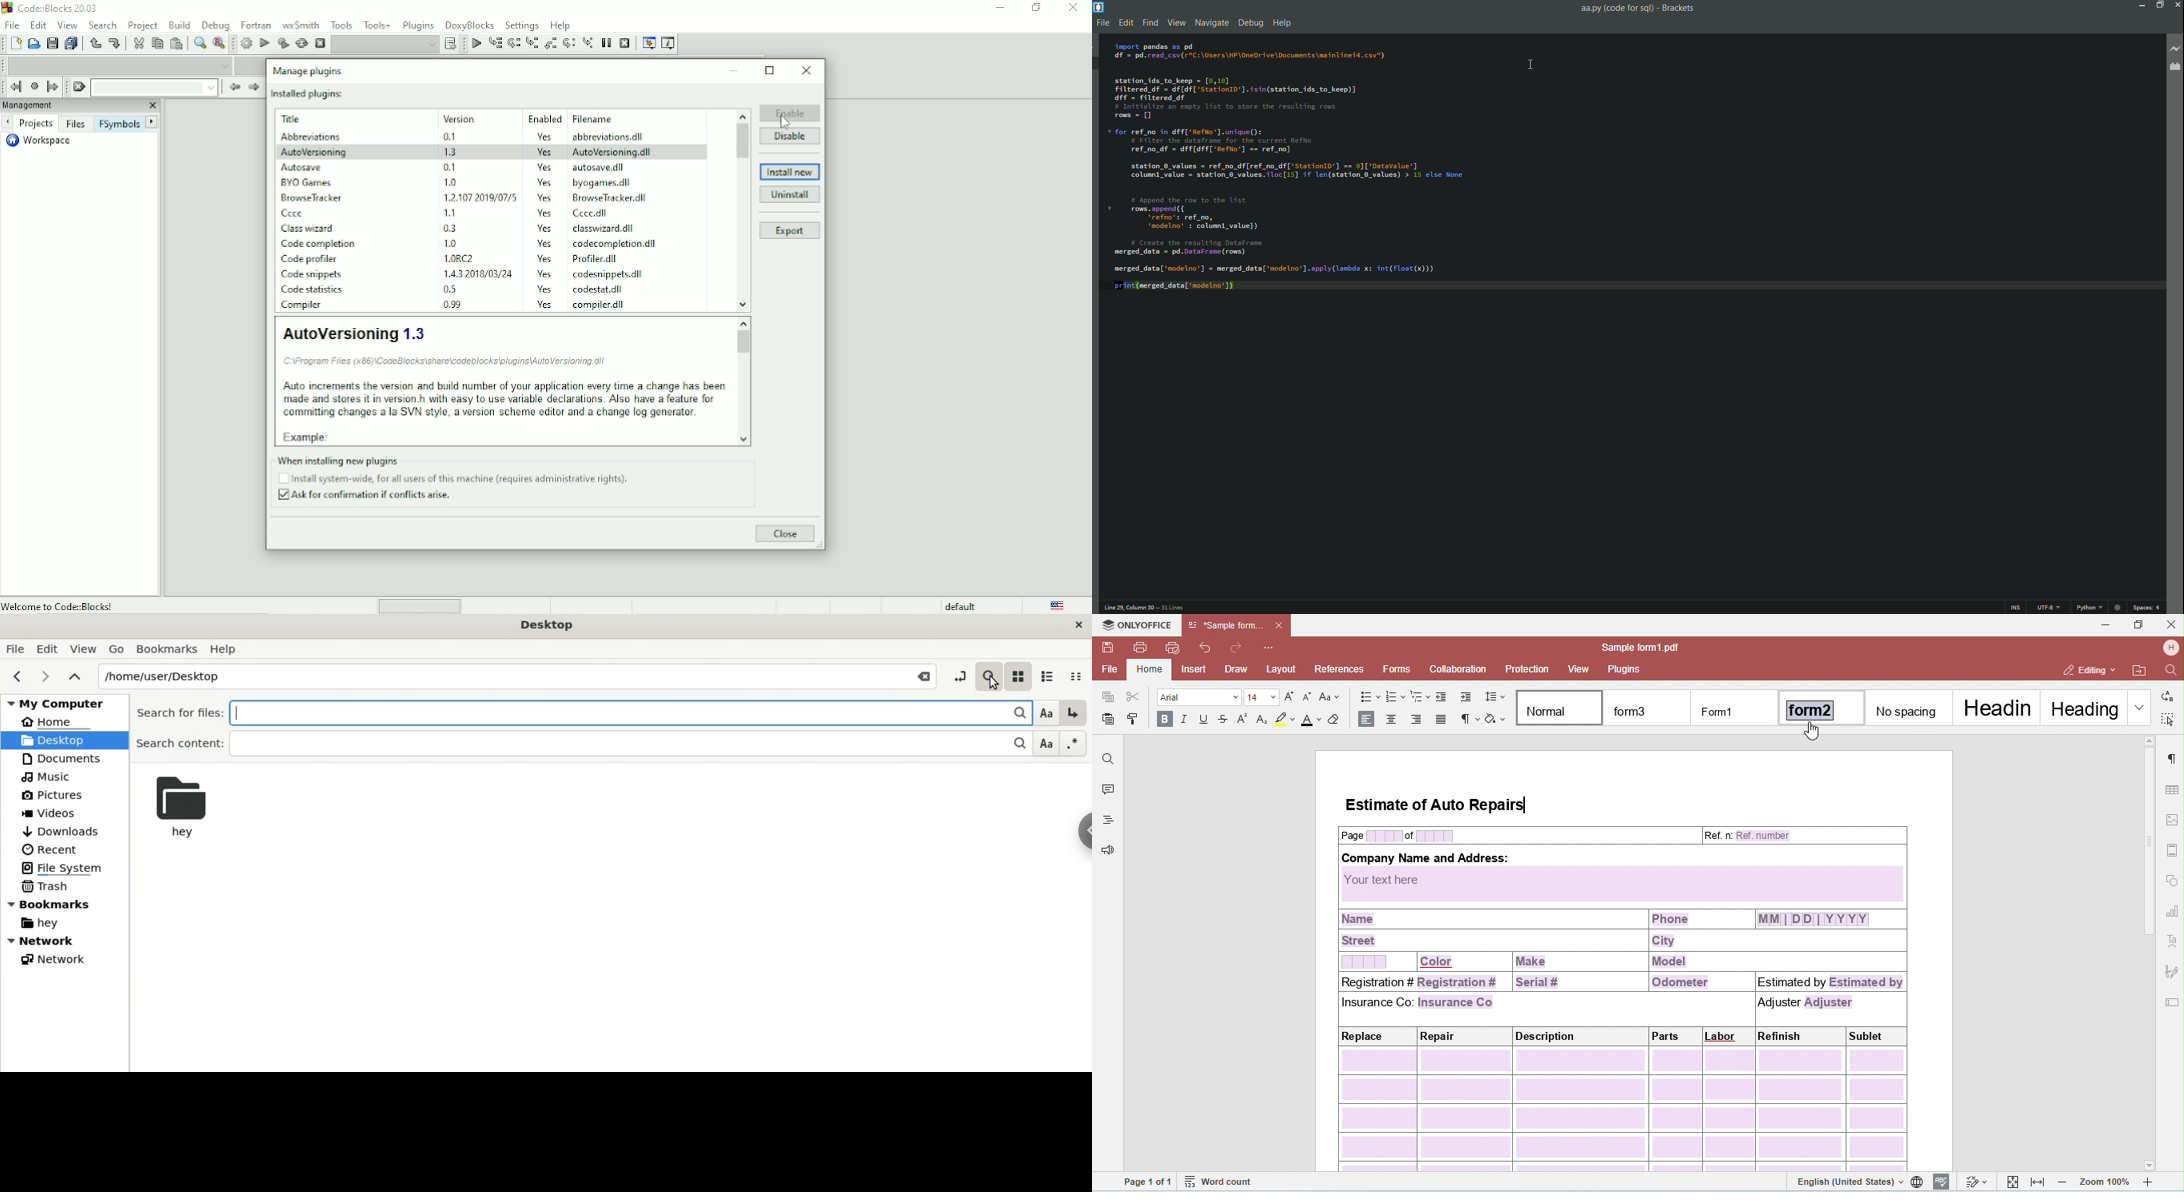 Image resolution: width=2184 pixels, height=1204 pixels. I want to click on scroll down , so click(745, 439).